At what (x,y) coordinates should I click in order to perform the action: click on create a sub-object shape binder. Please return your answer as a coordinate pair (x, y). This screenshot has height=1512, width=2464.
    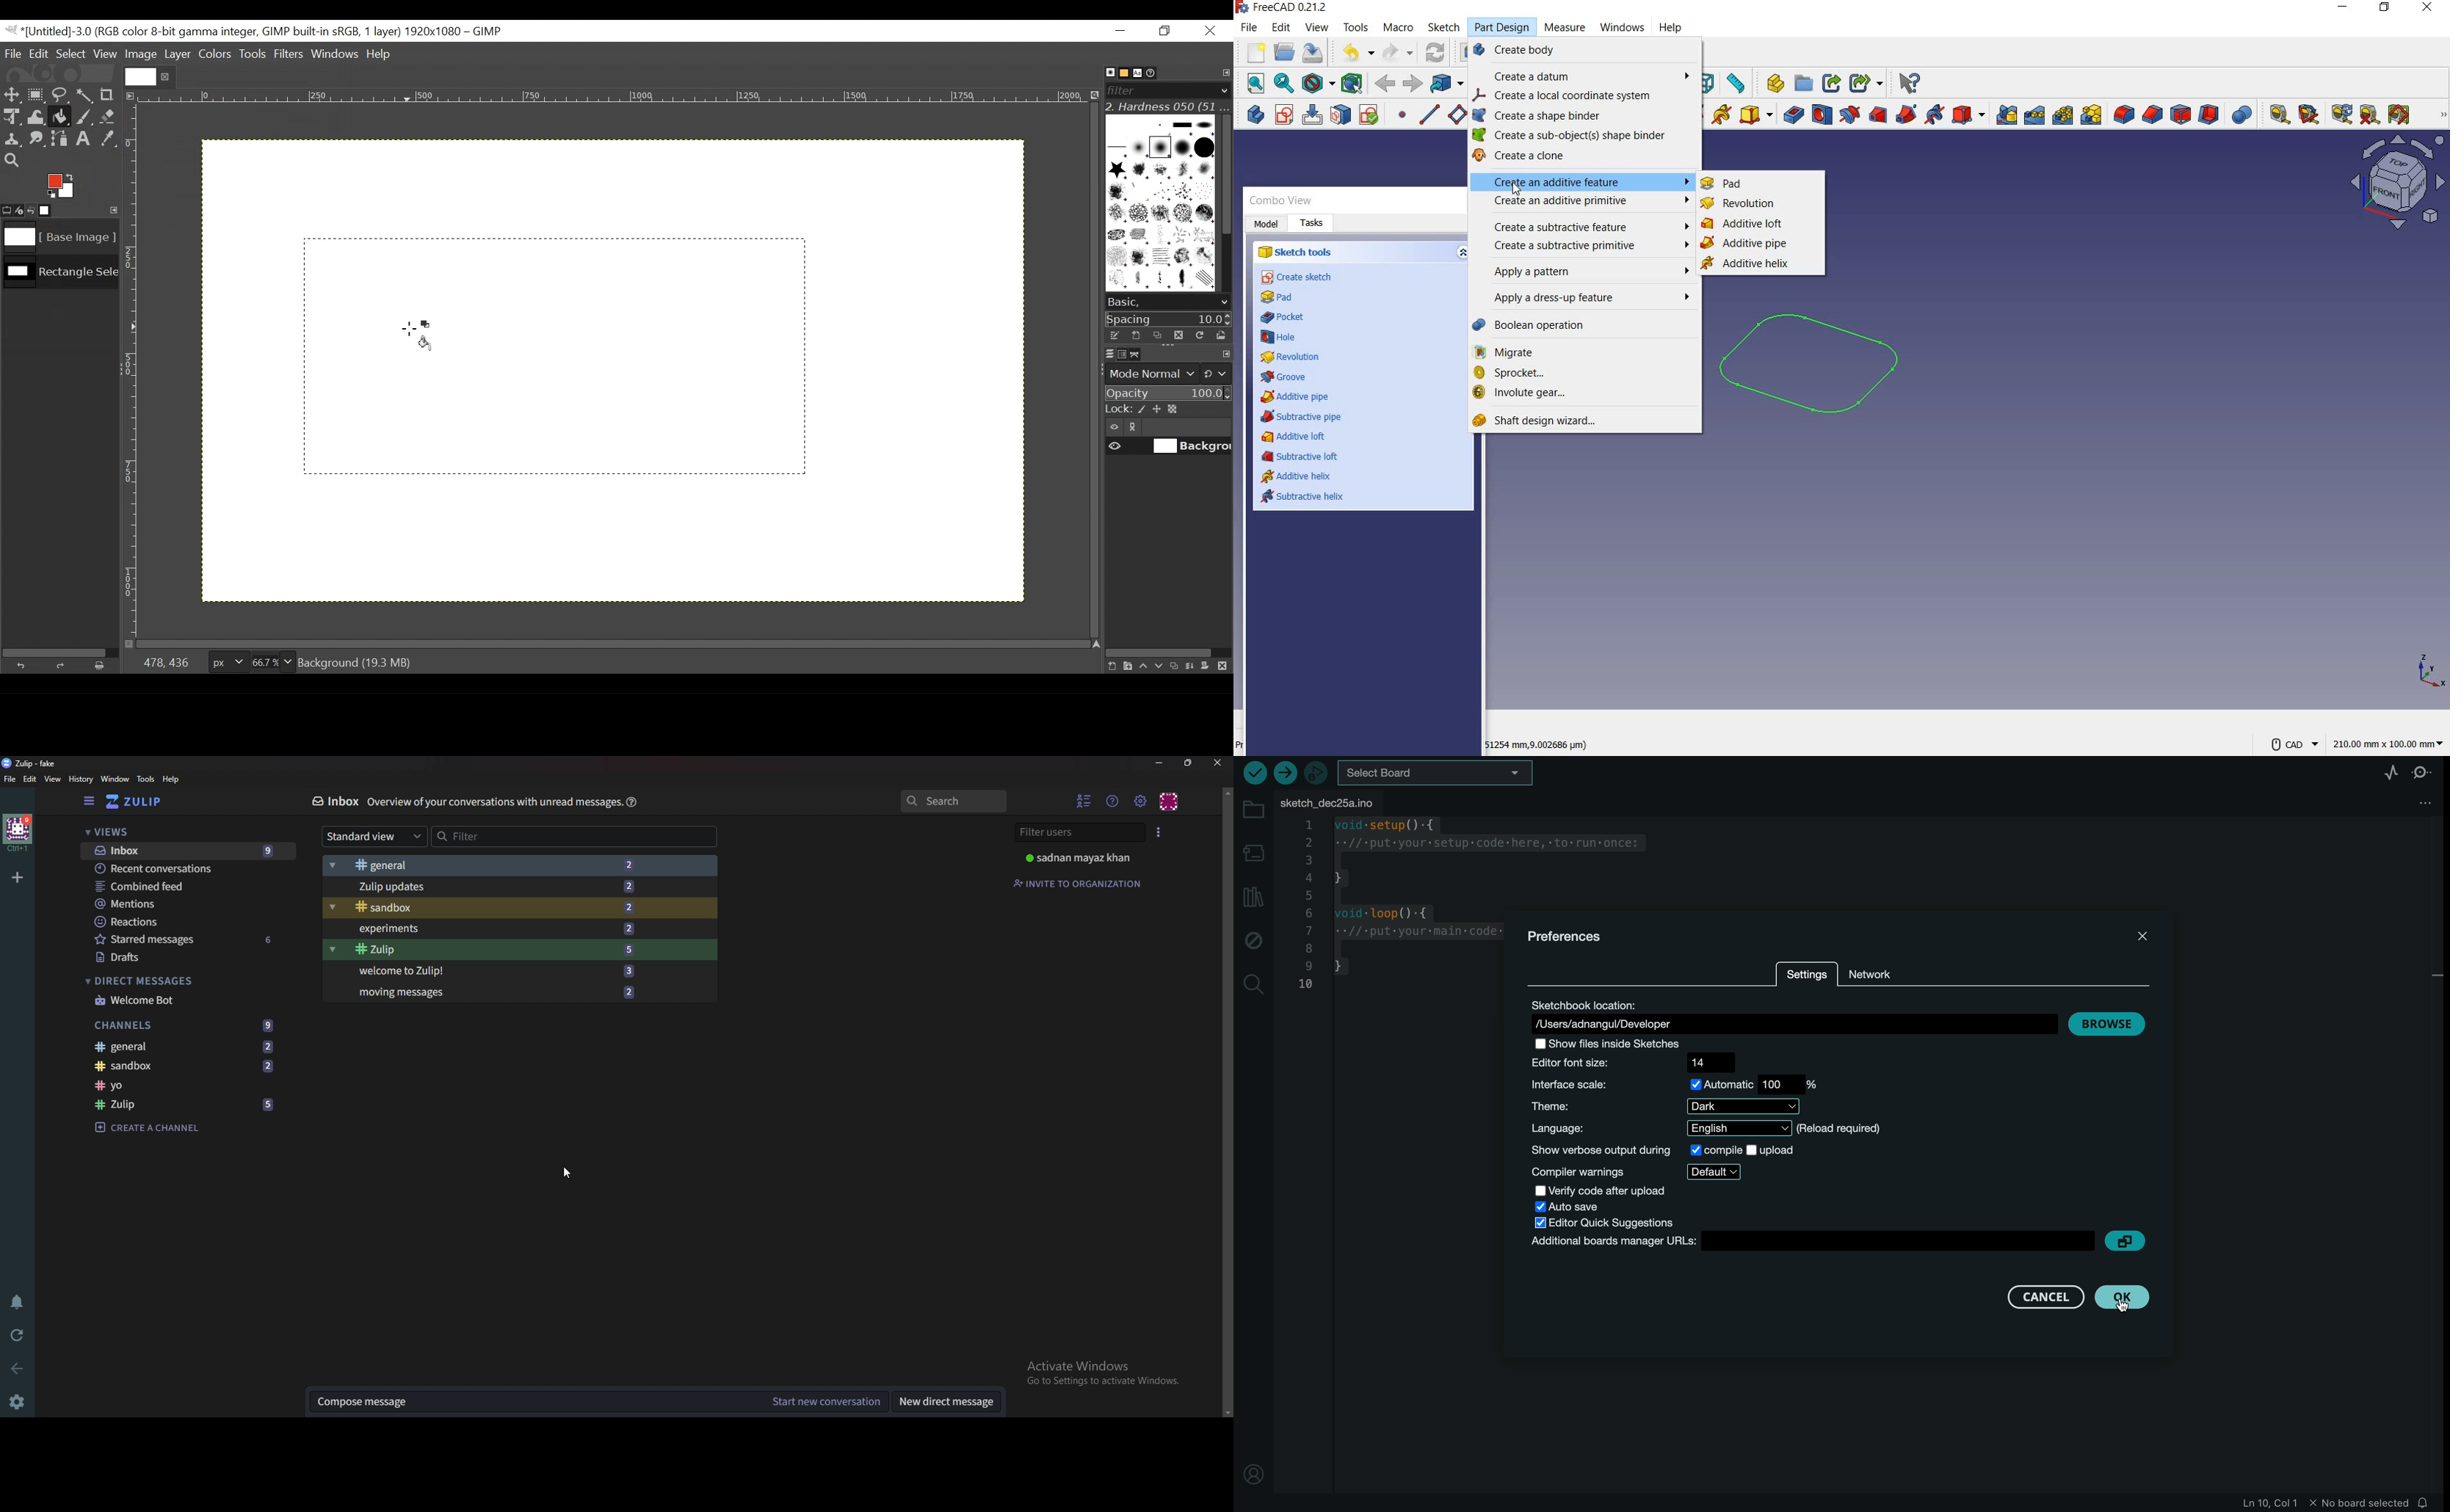
    Looking at the image, I should click on (1575, 137).